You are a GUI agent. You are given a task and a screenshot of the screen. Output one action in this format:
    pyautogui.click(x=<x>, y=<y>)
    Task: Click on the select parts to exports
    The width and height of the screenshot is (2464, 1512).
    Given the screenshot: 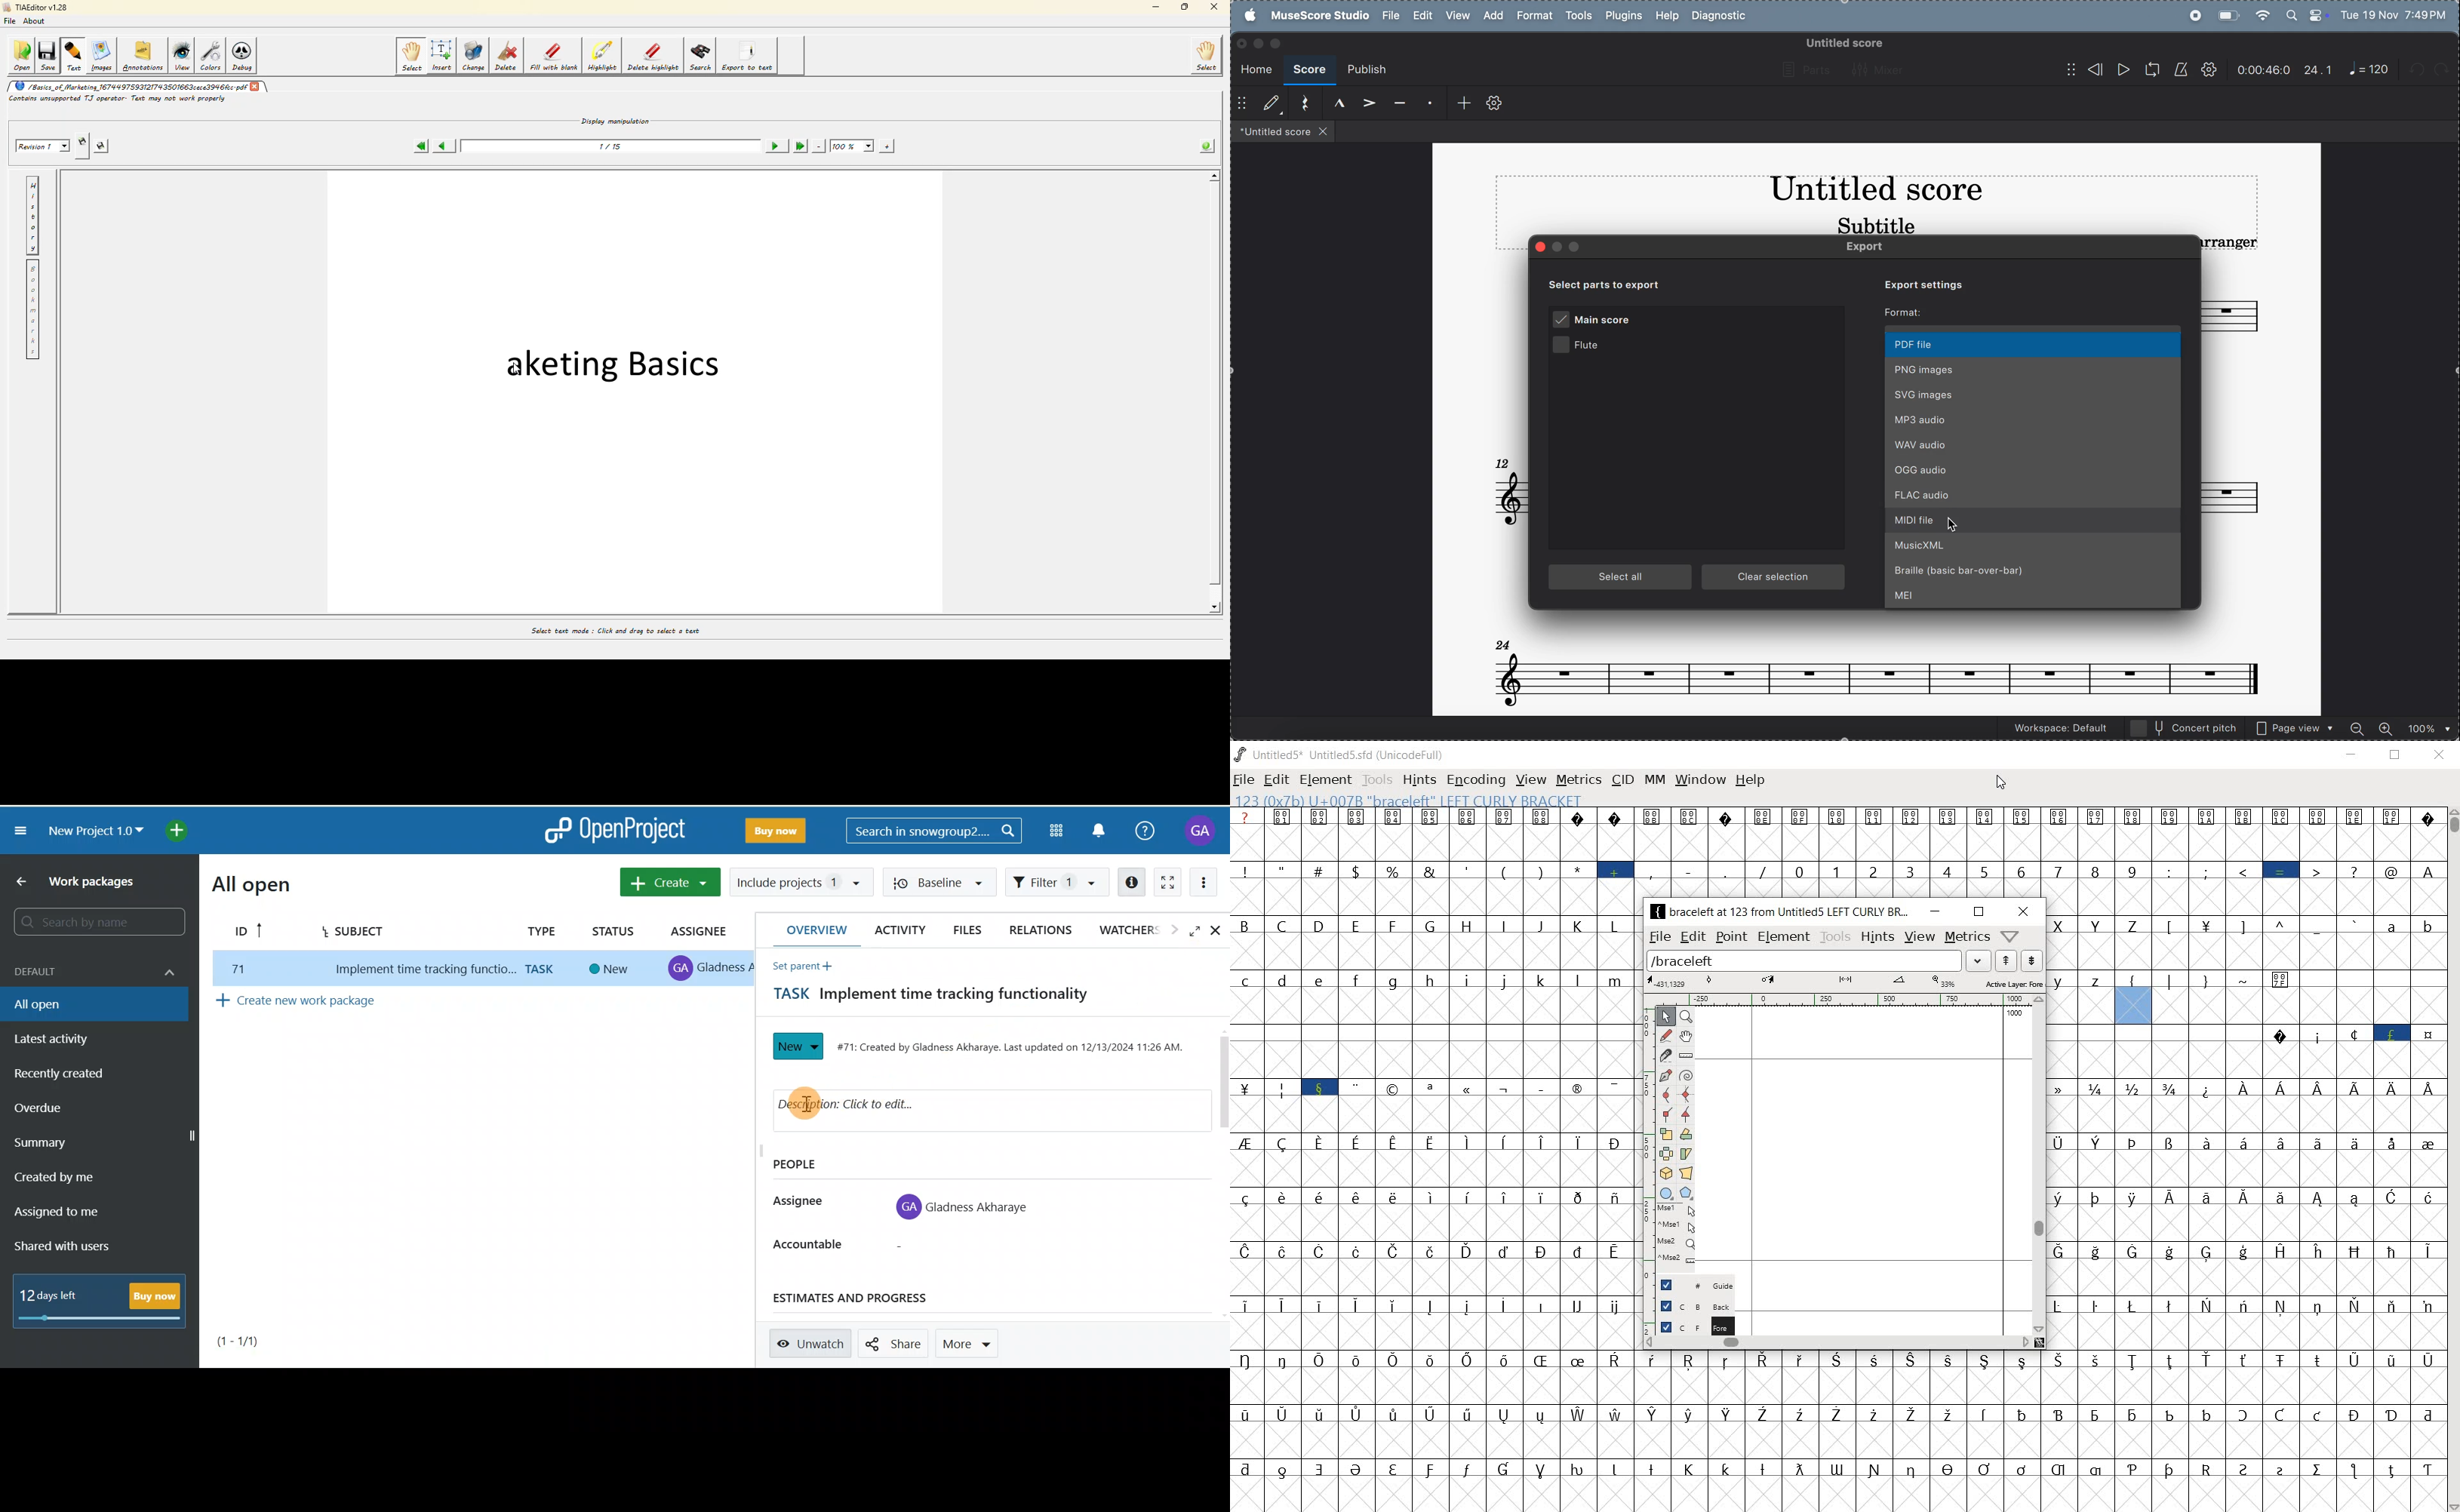 What is the action you would take?
    pyautogui.click(x=1616, y=284)
    